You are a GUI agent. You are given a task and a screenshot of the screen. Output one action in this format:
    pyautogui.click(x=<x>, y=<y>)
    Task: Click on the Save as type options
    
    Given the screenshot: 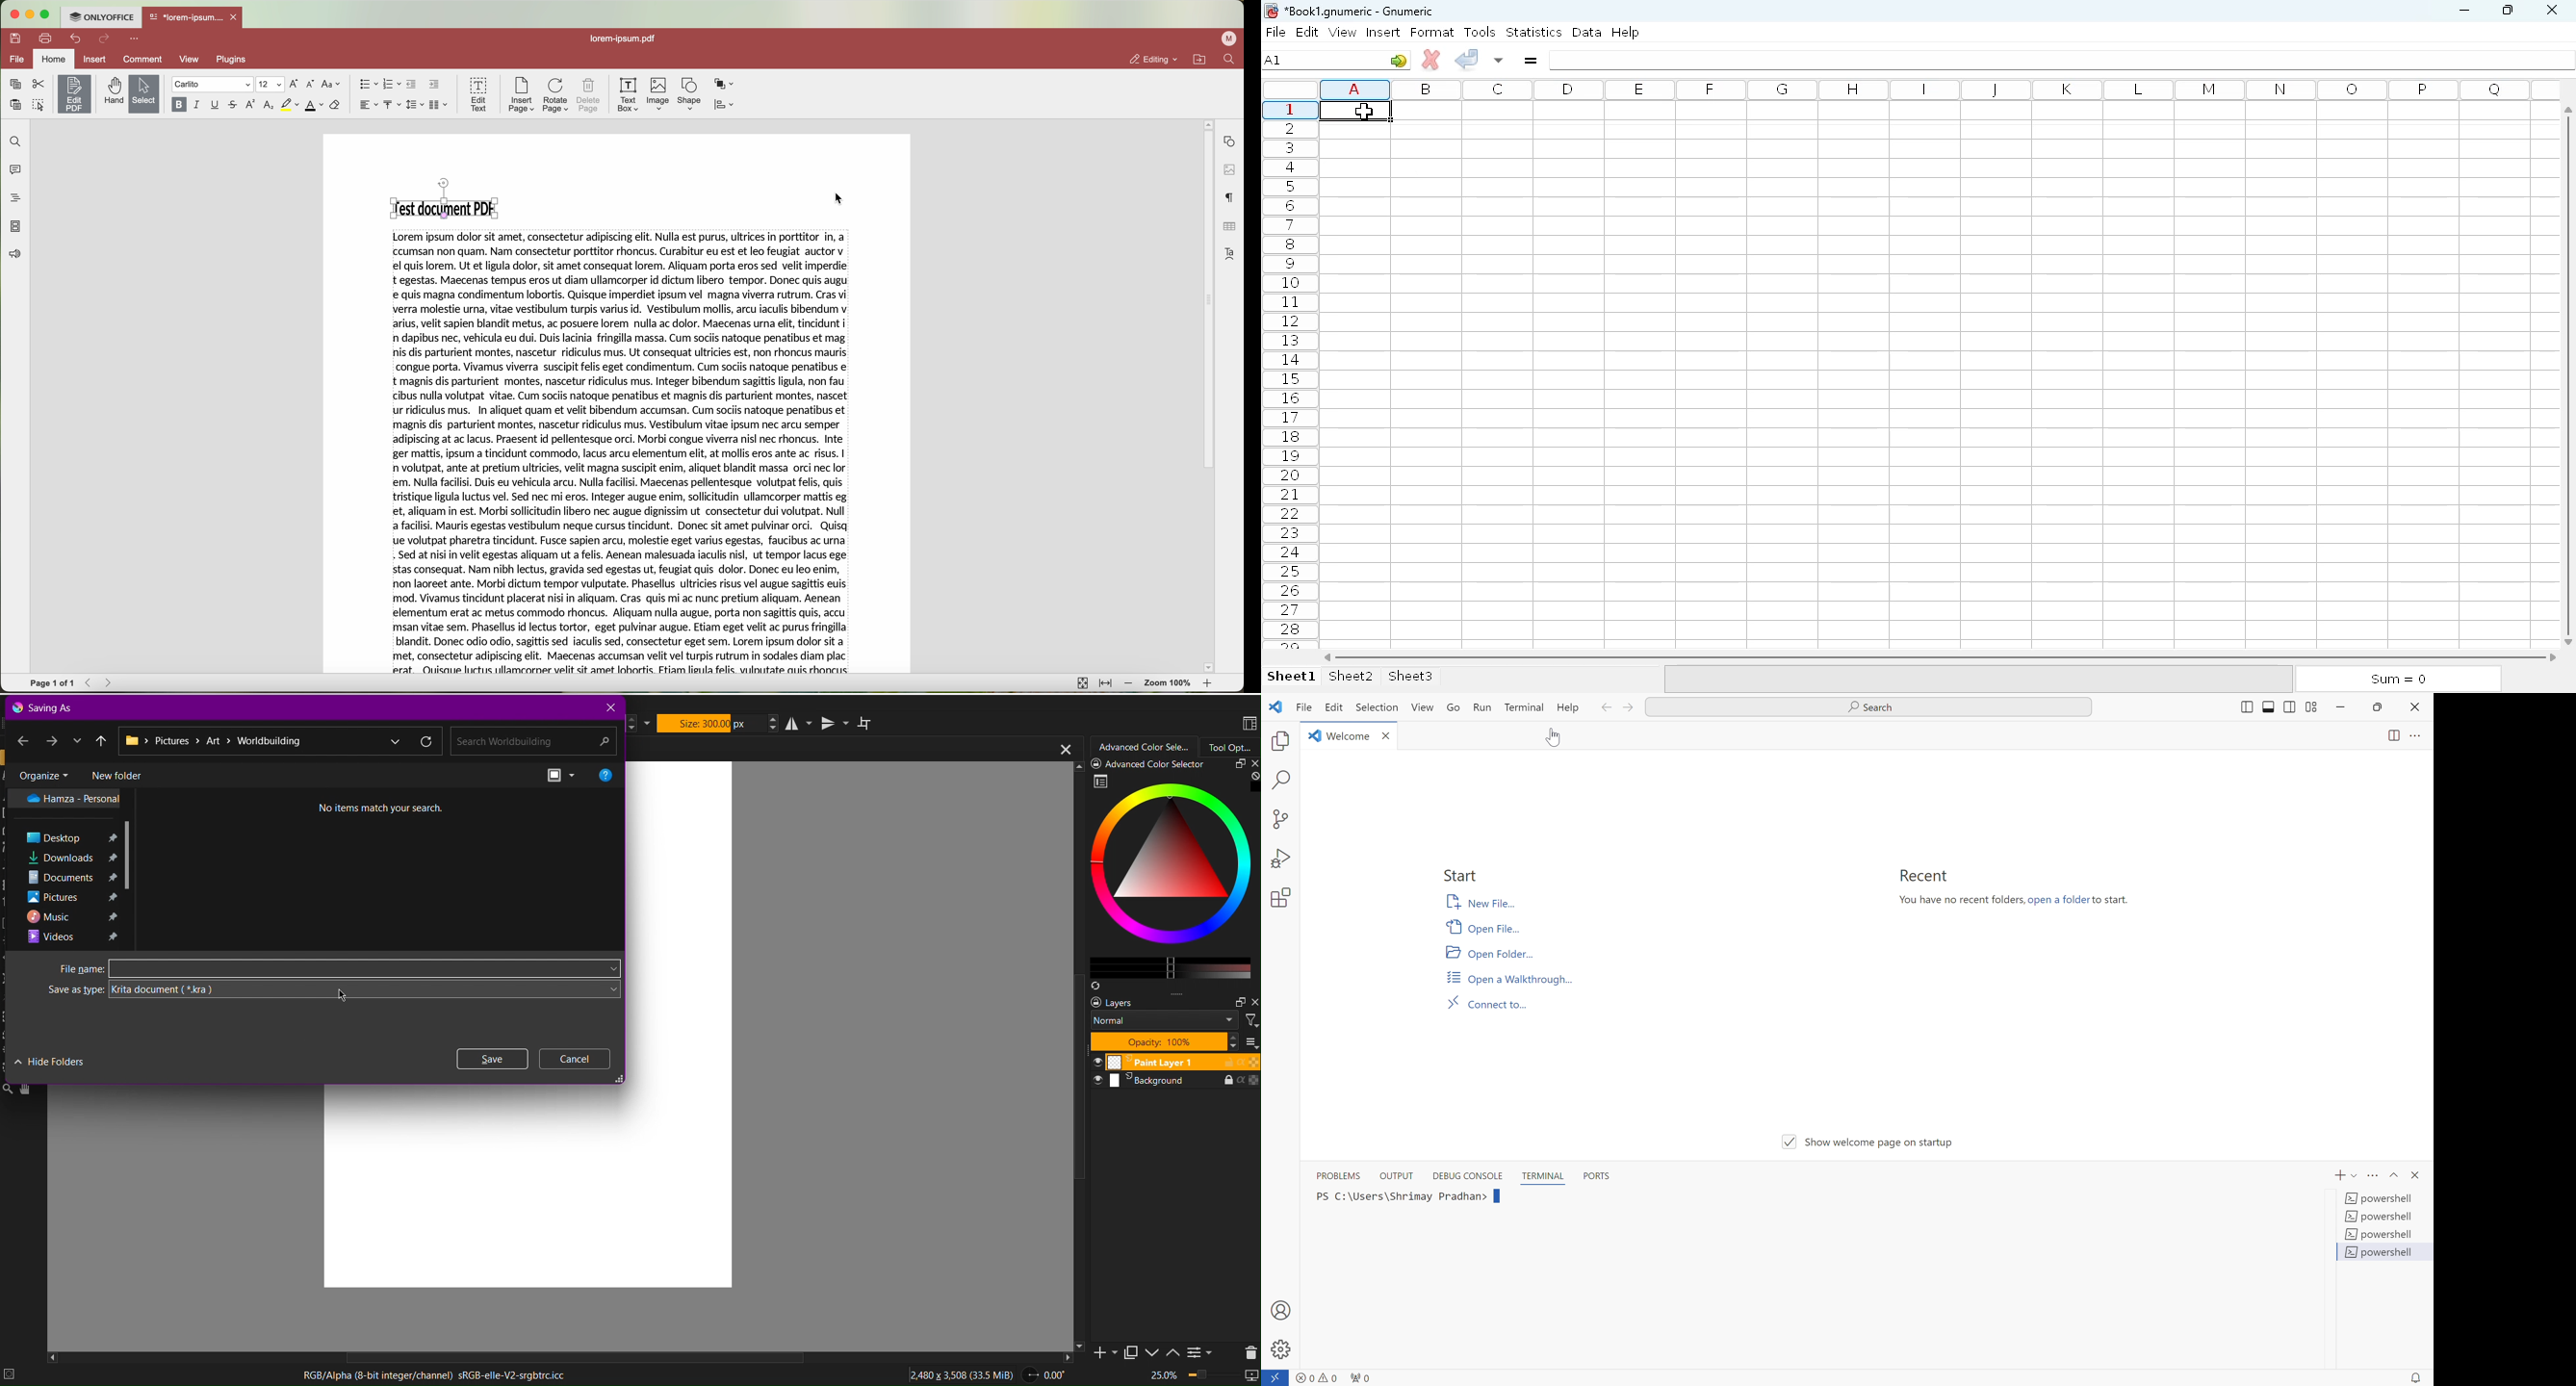 What is the action you would take?
    pyautogui.click(x=366, y=992)
    